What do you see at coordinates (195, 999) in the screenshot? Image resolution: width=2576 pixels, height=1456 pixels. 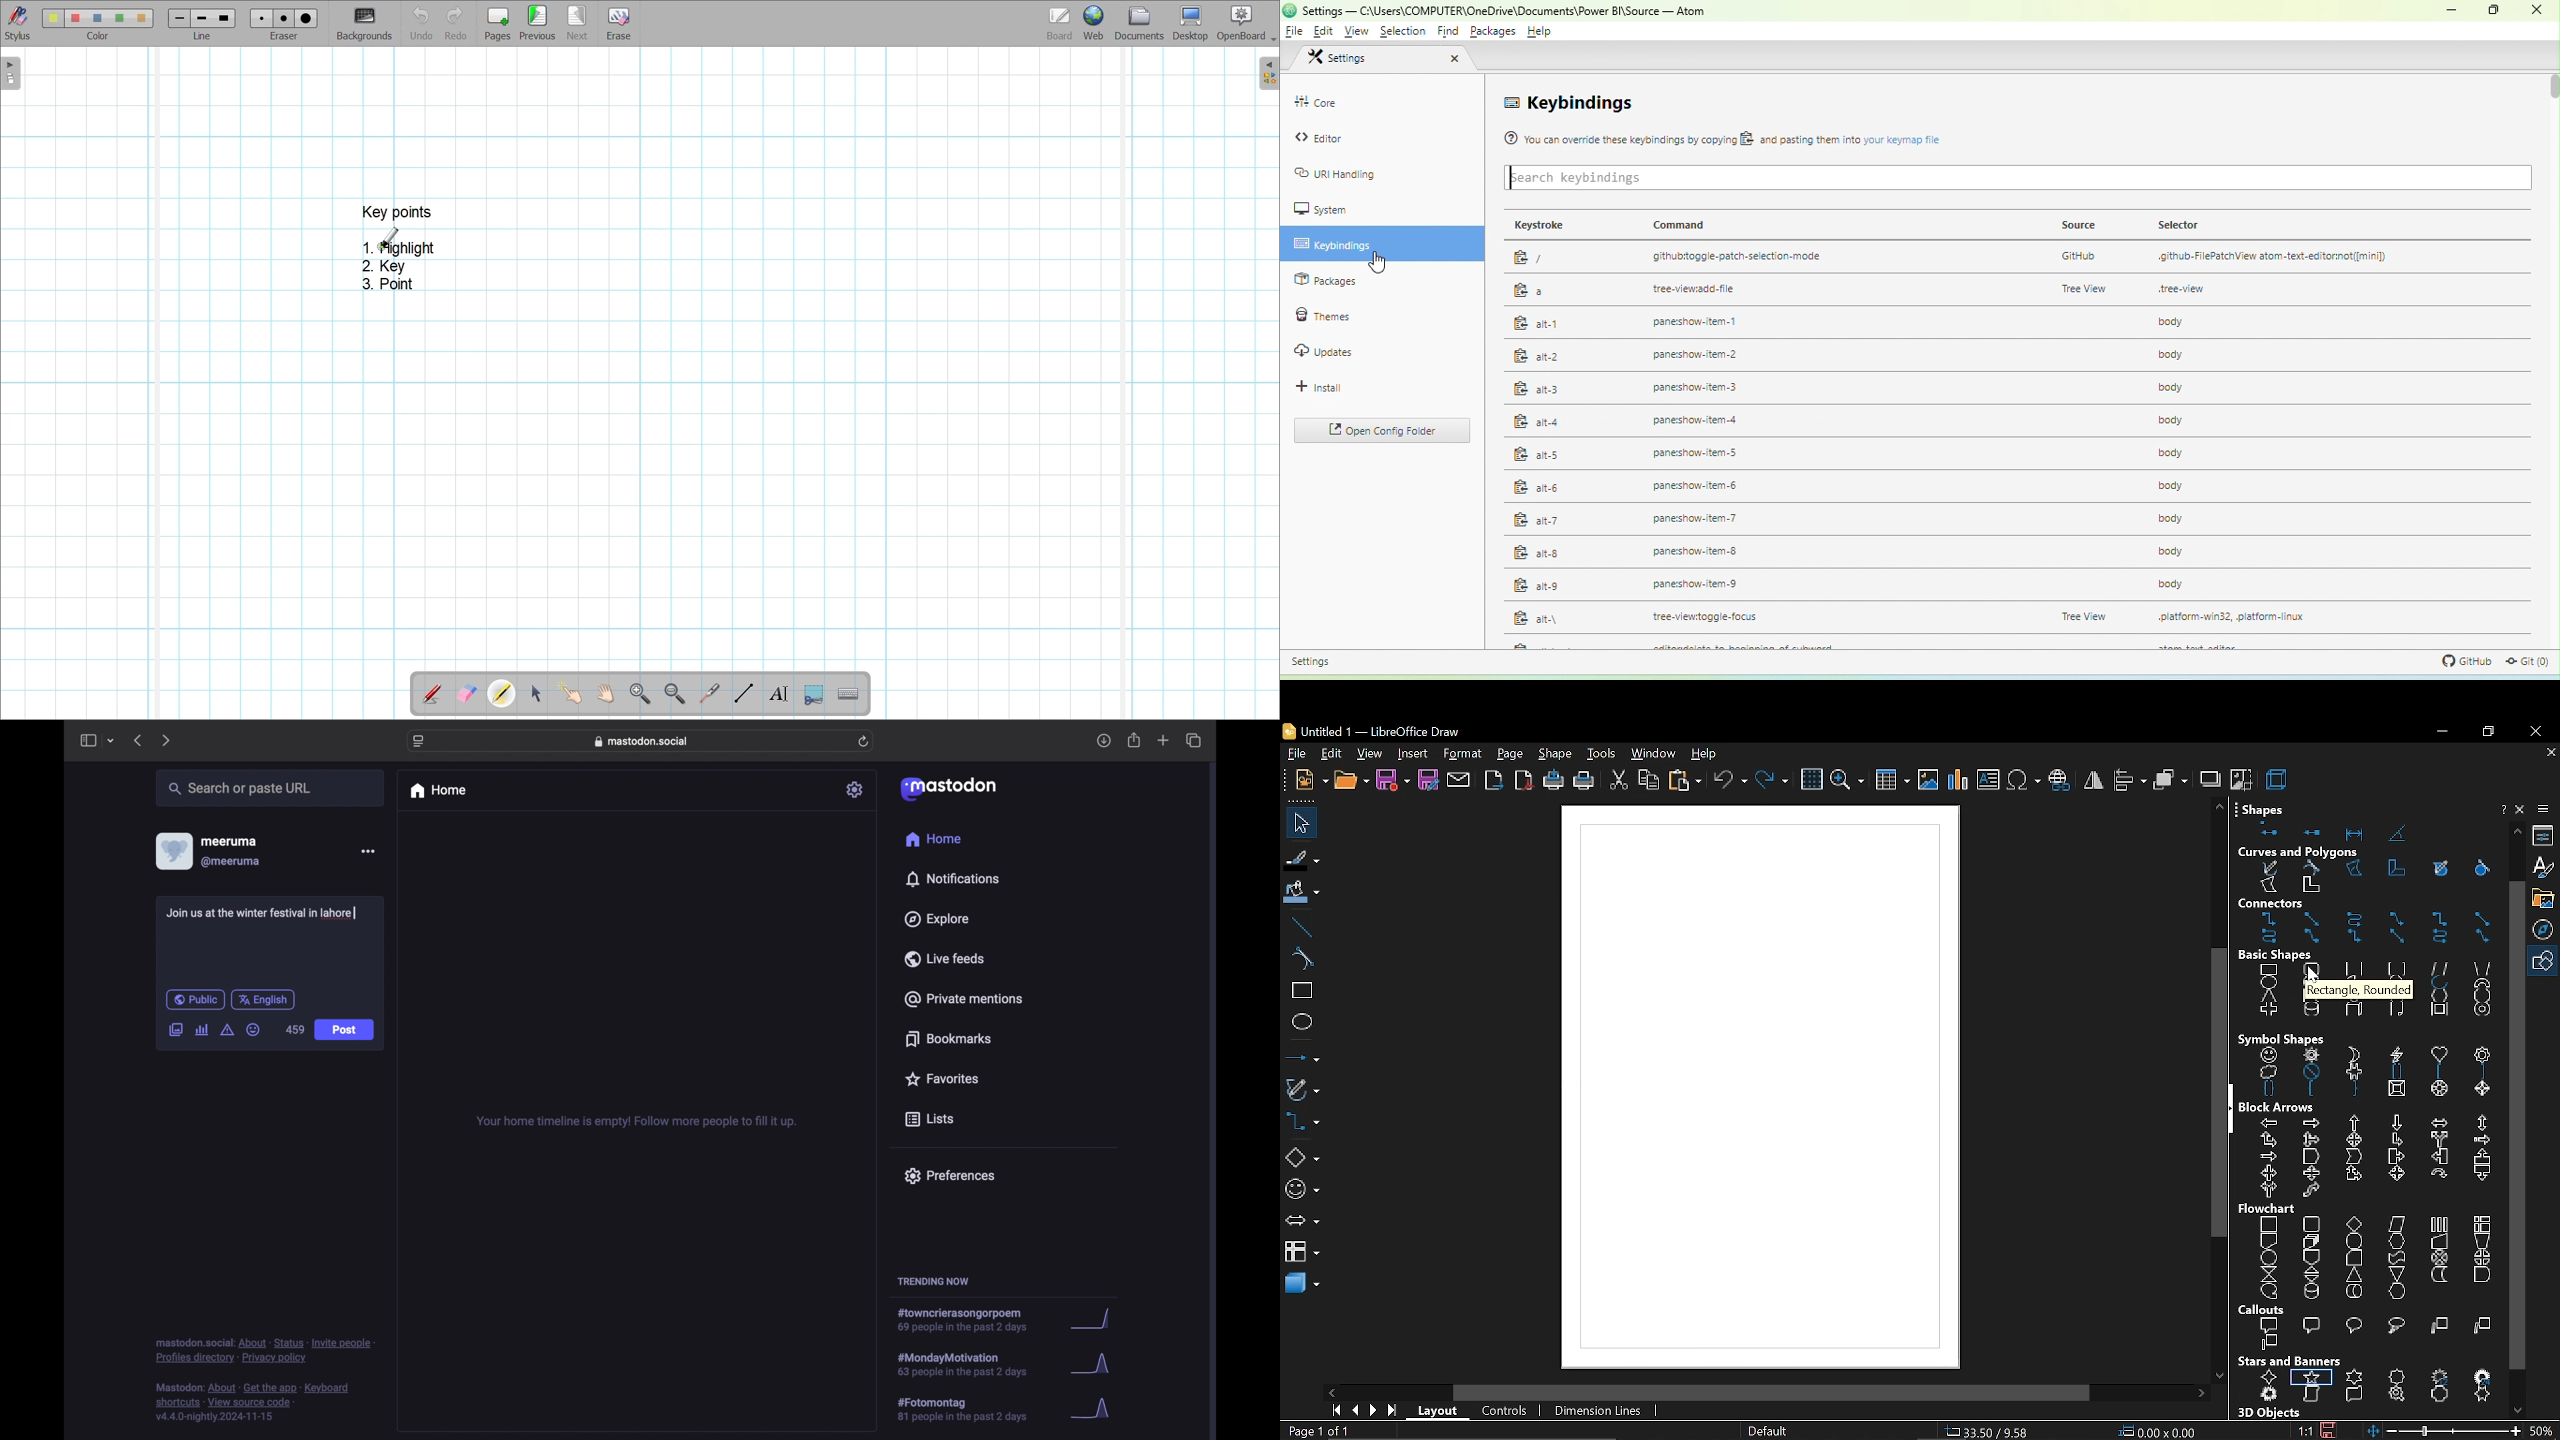 I see `public` at bounding box center [195, 999].